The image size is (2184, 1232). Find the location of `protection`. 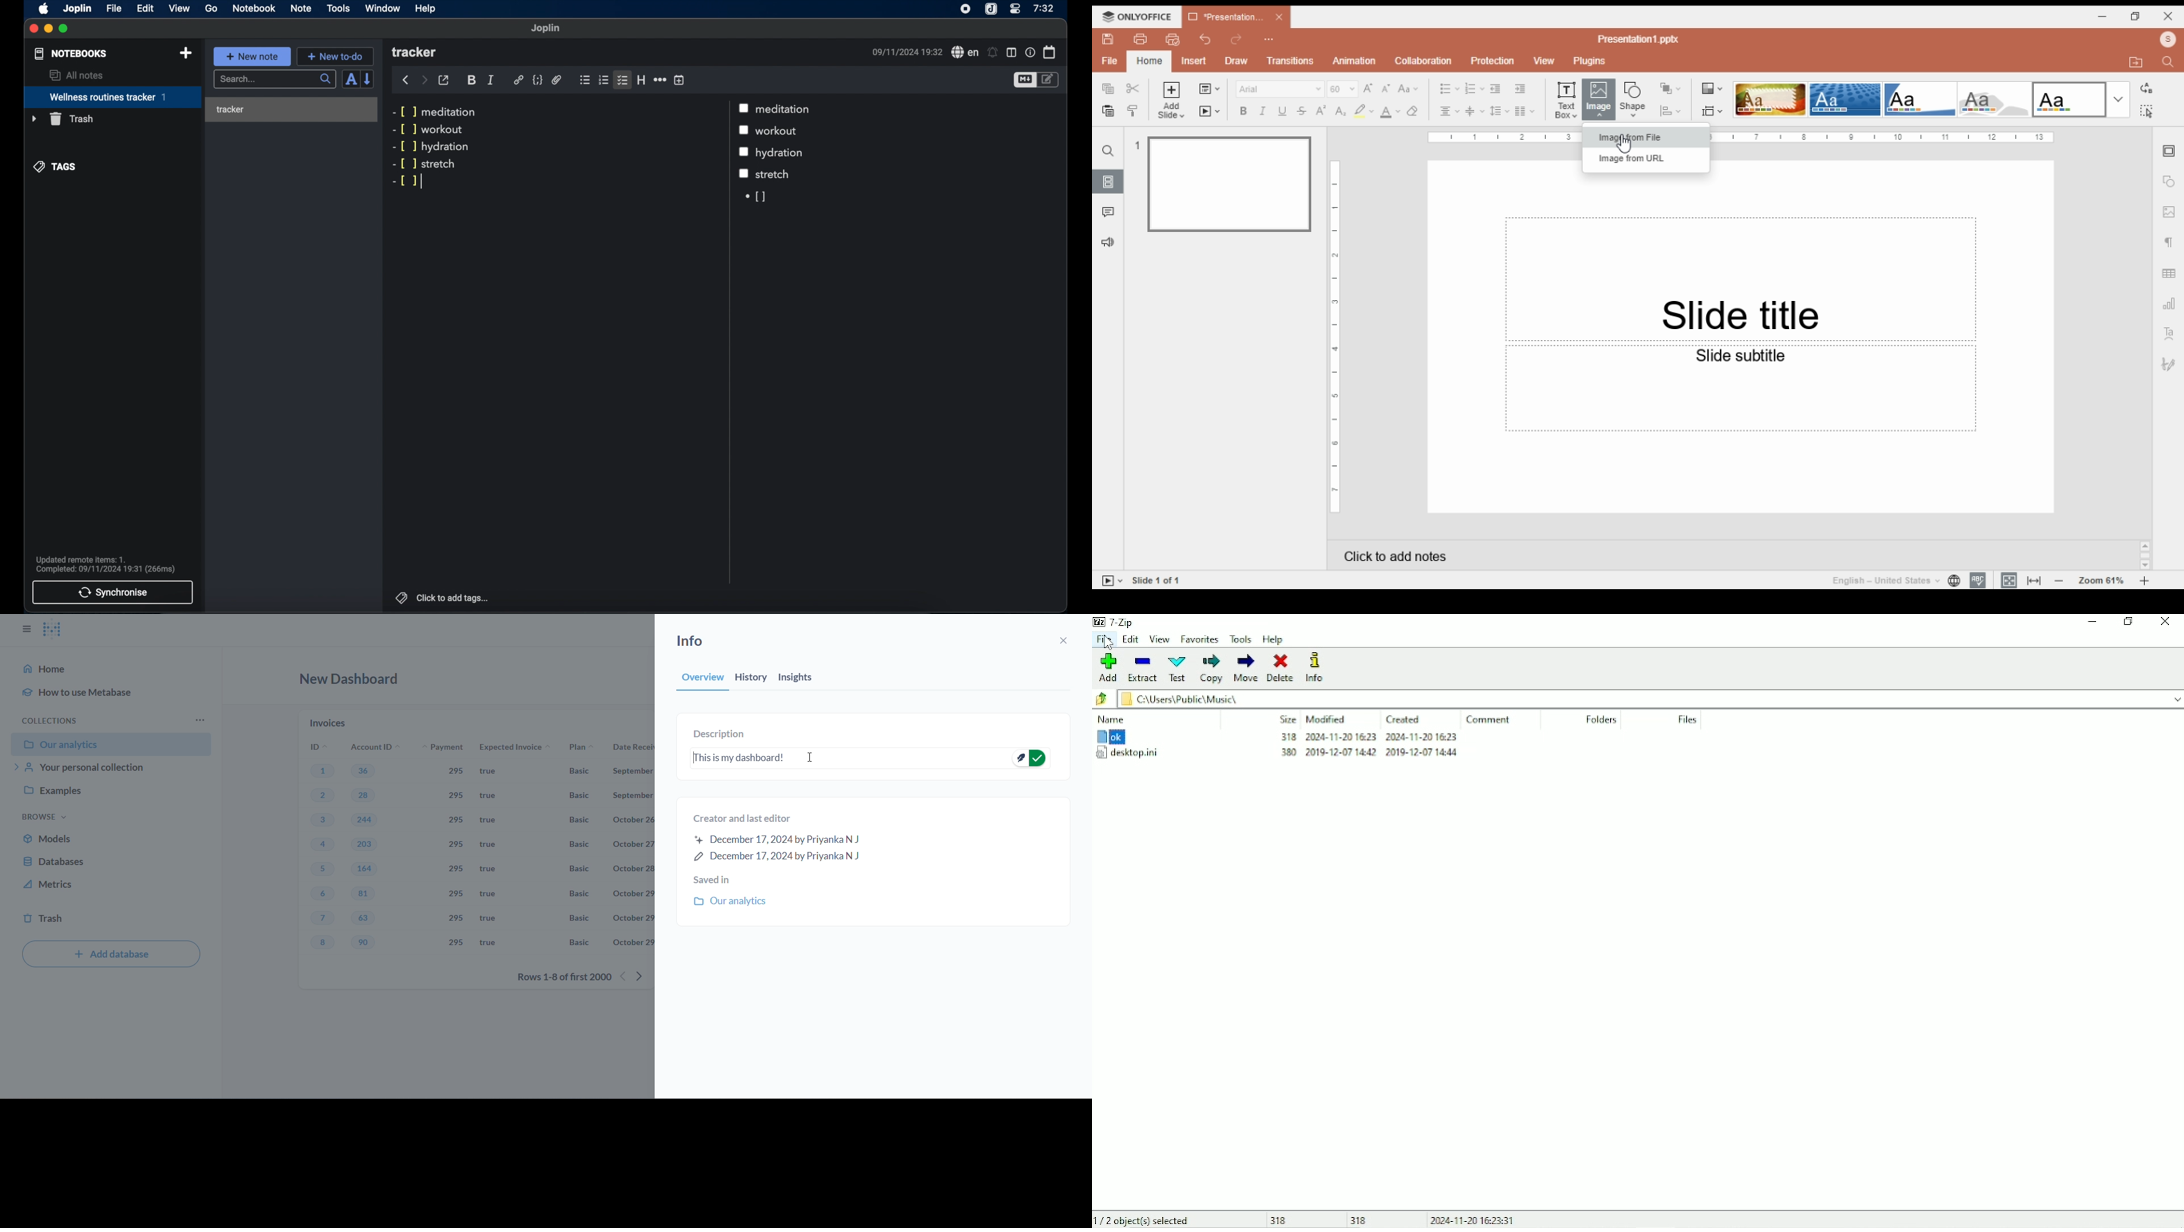

protection is located at coordinates (1494, 61).